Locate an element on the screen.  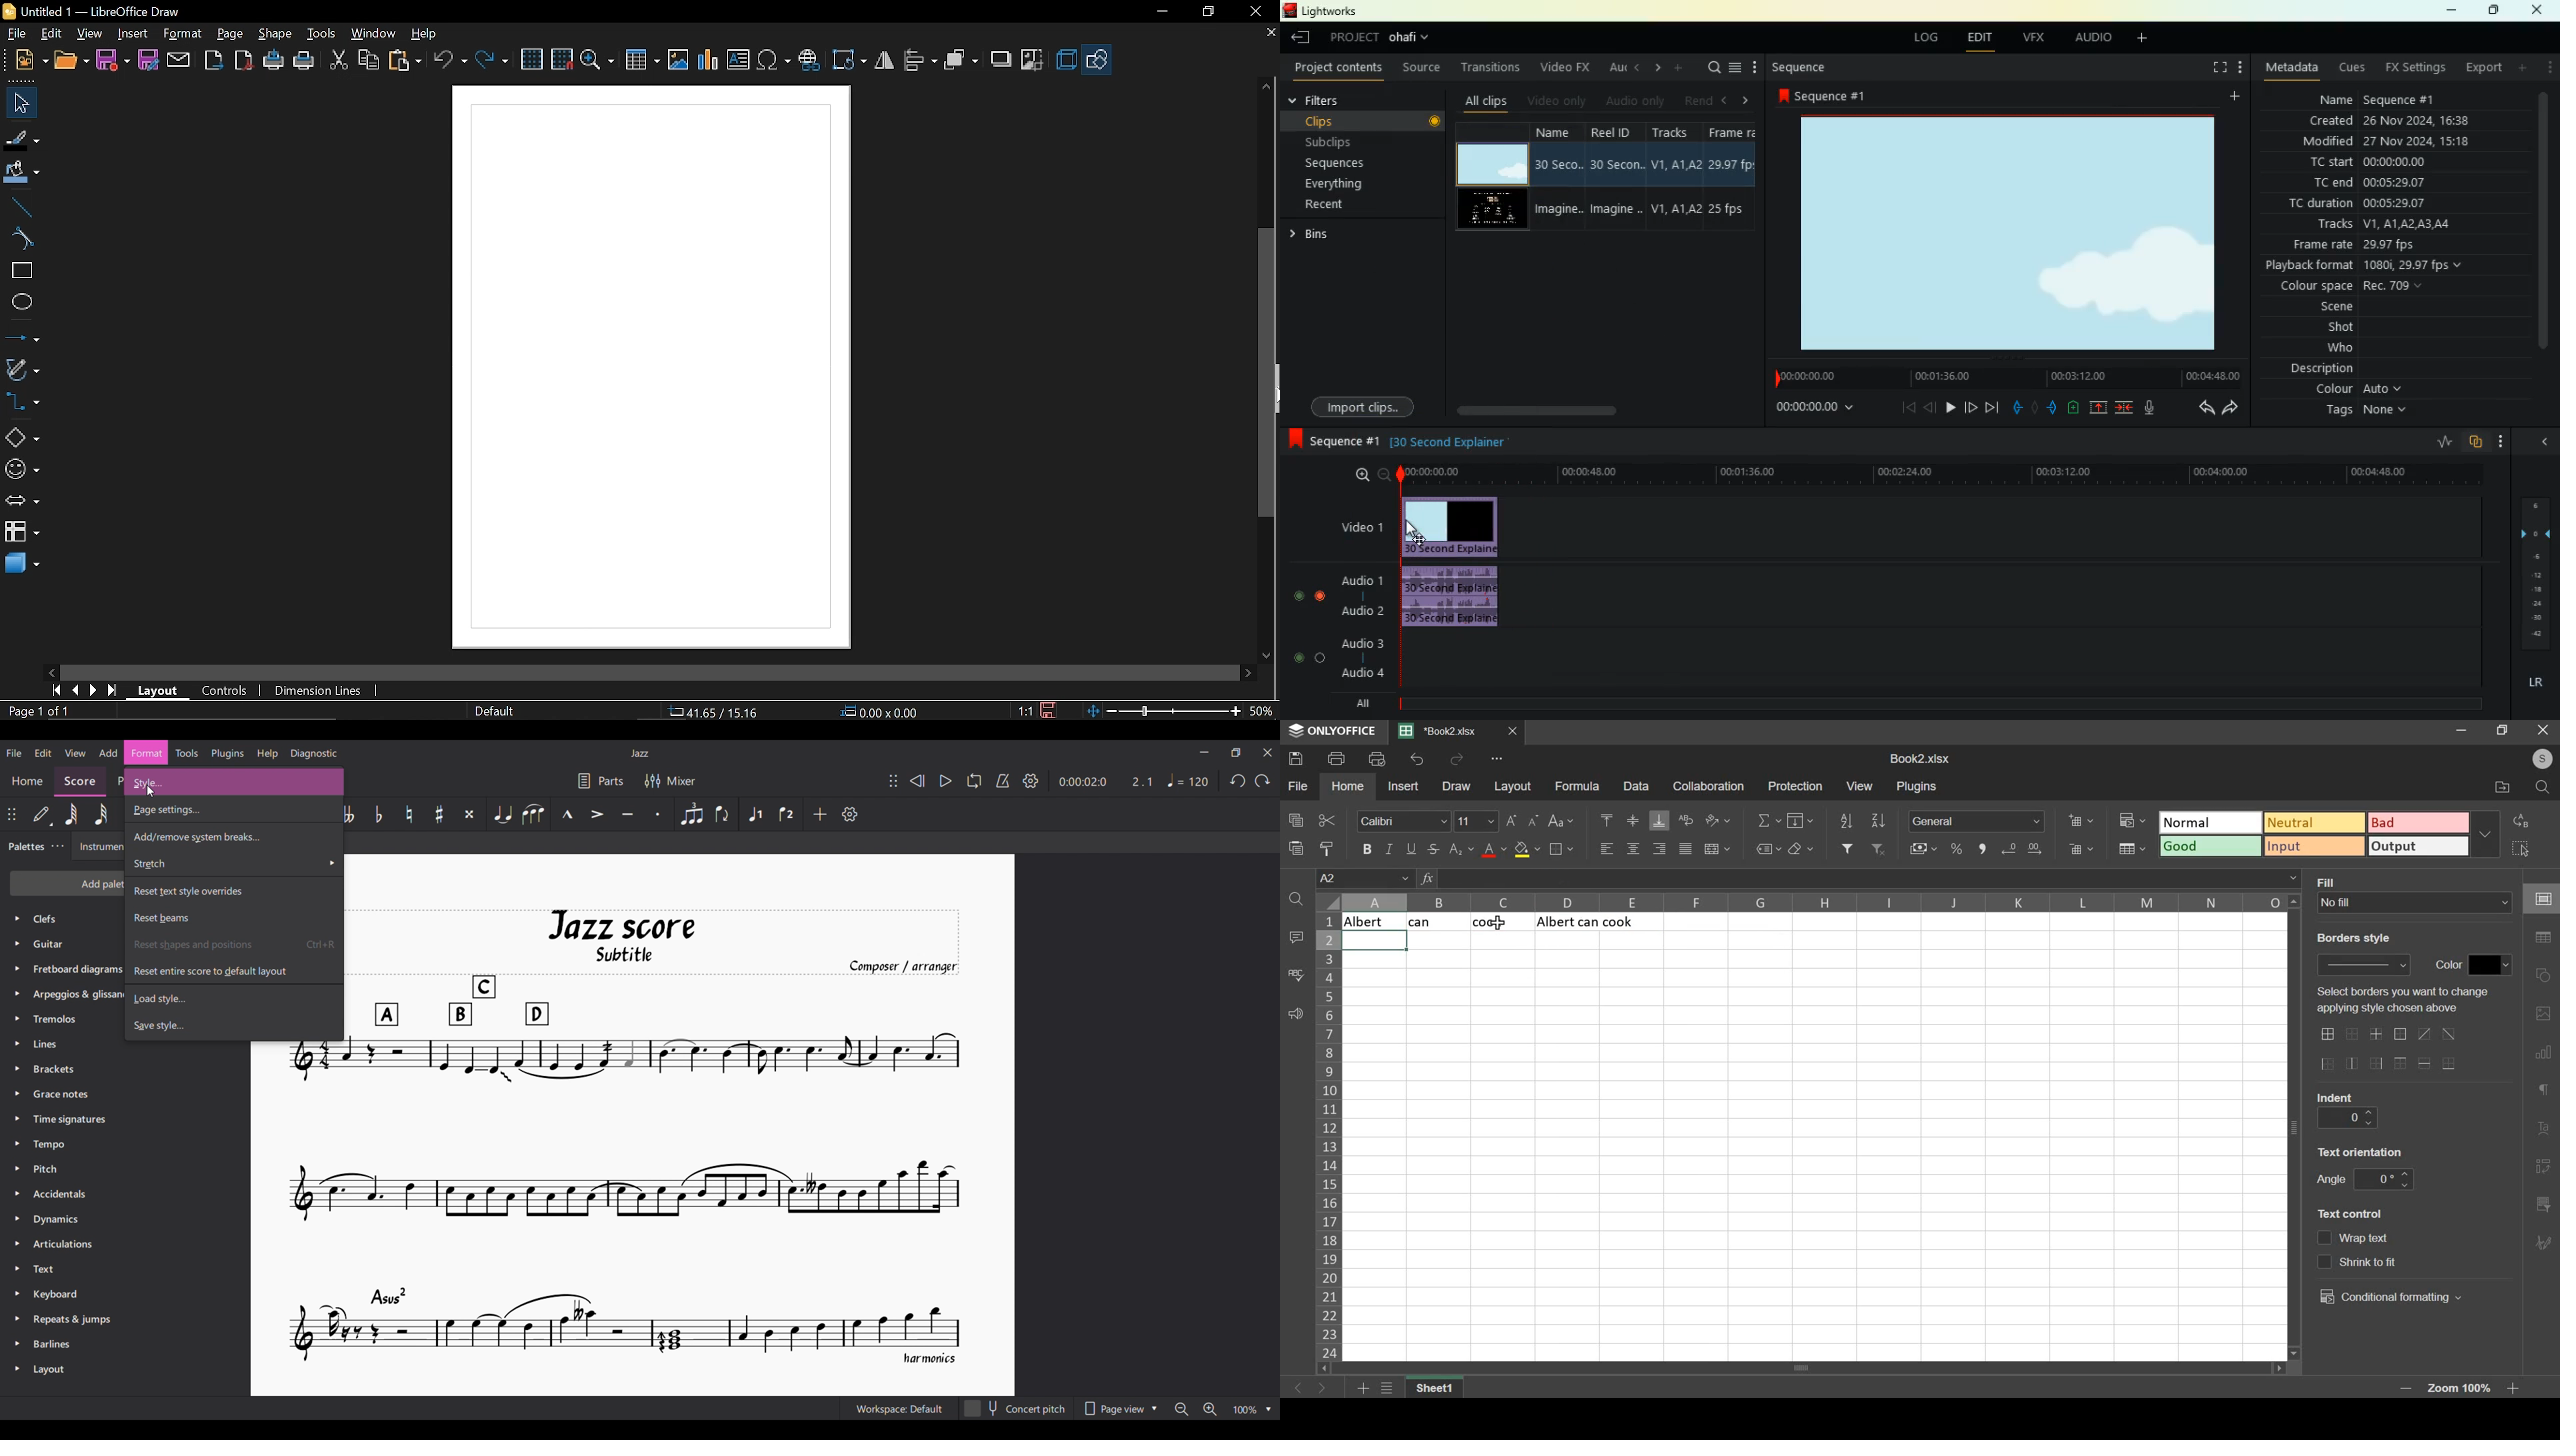
audio1 is located at coordinates (1358, 577).